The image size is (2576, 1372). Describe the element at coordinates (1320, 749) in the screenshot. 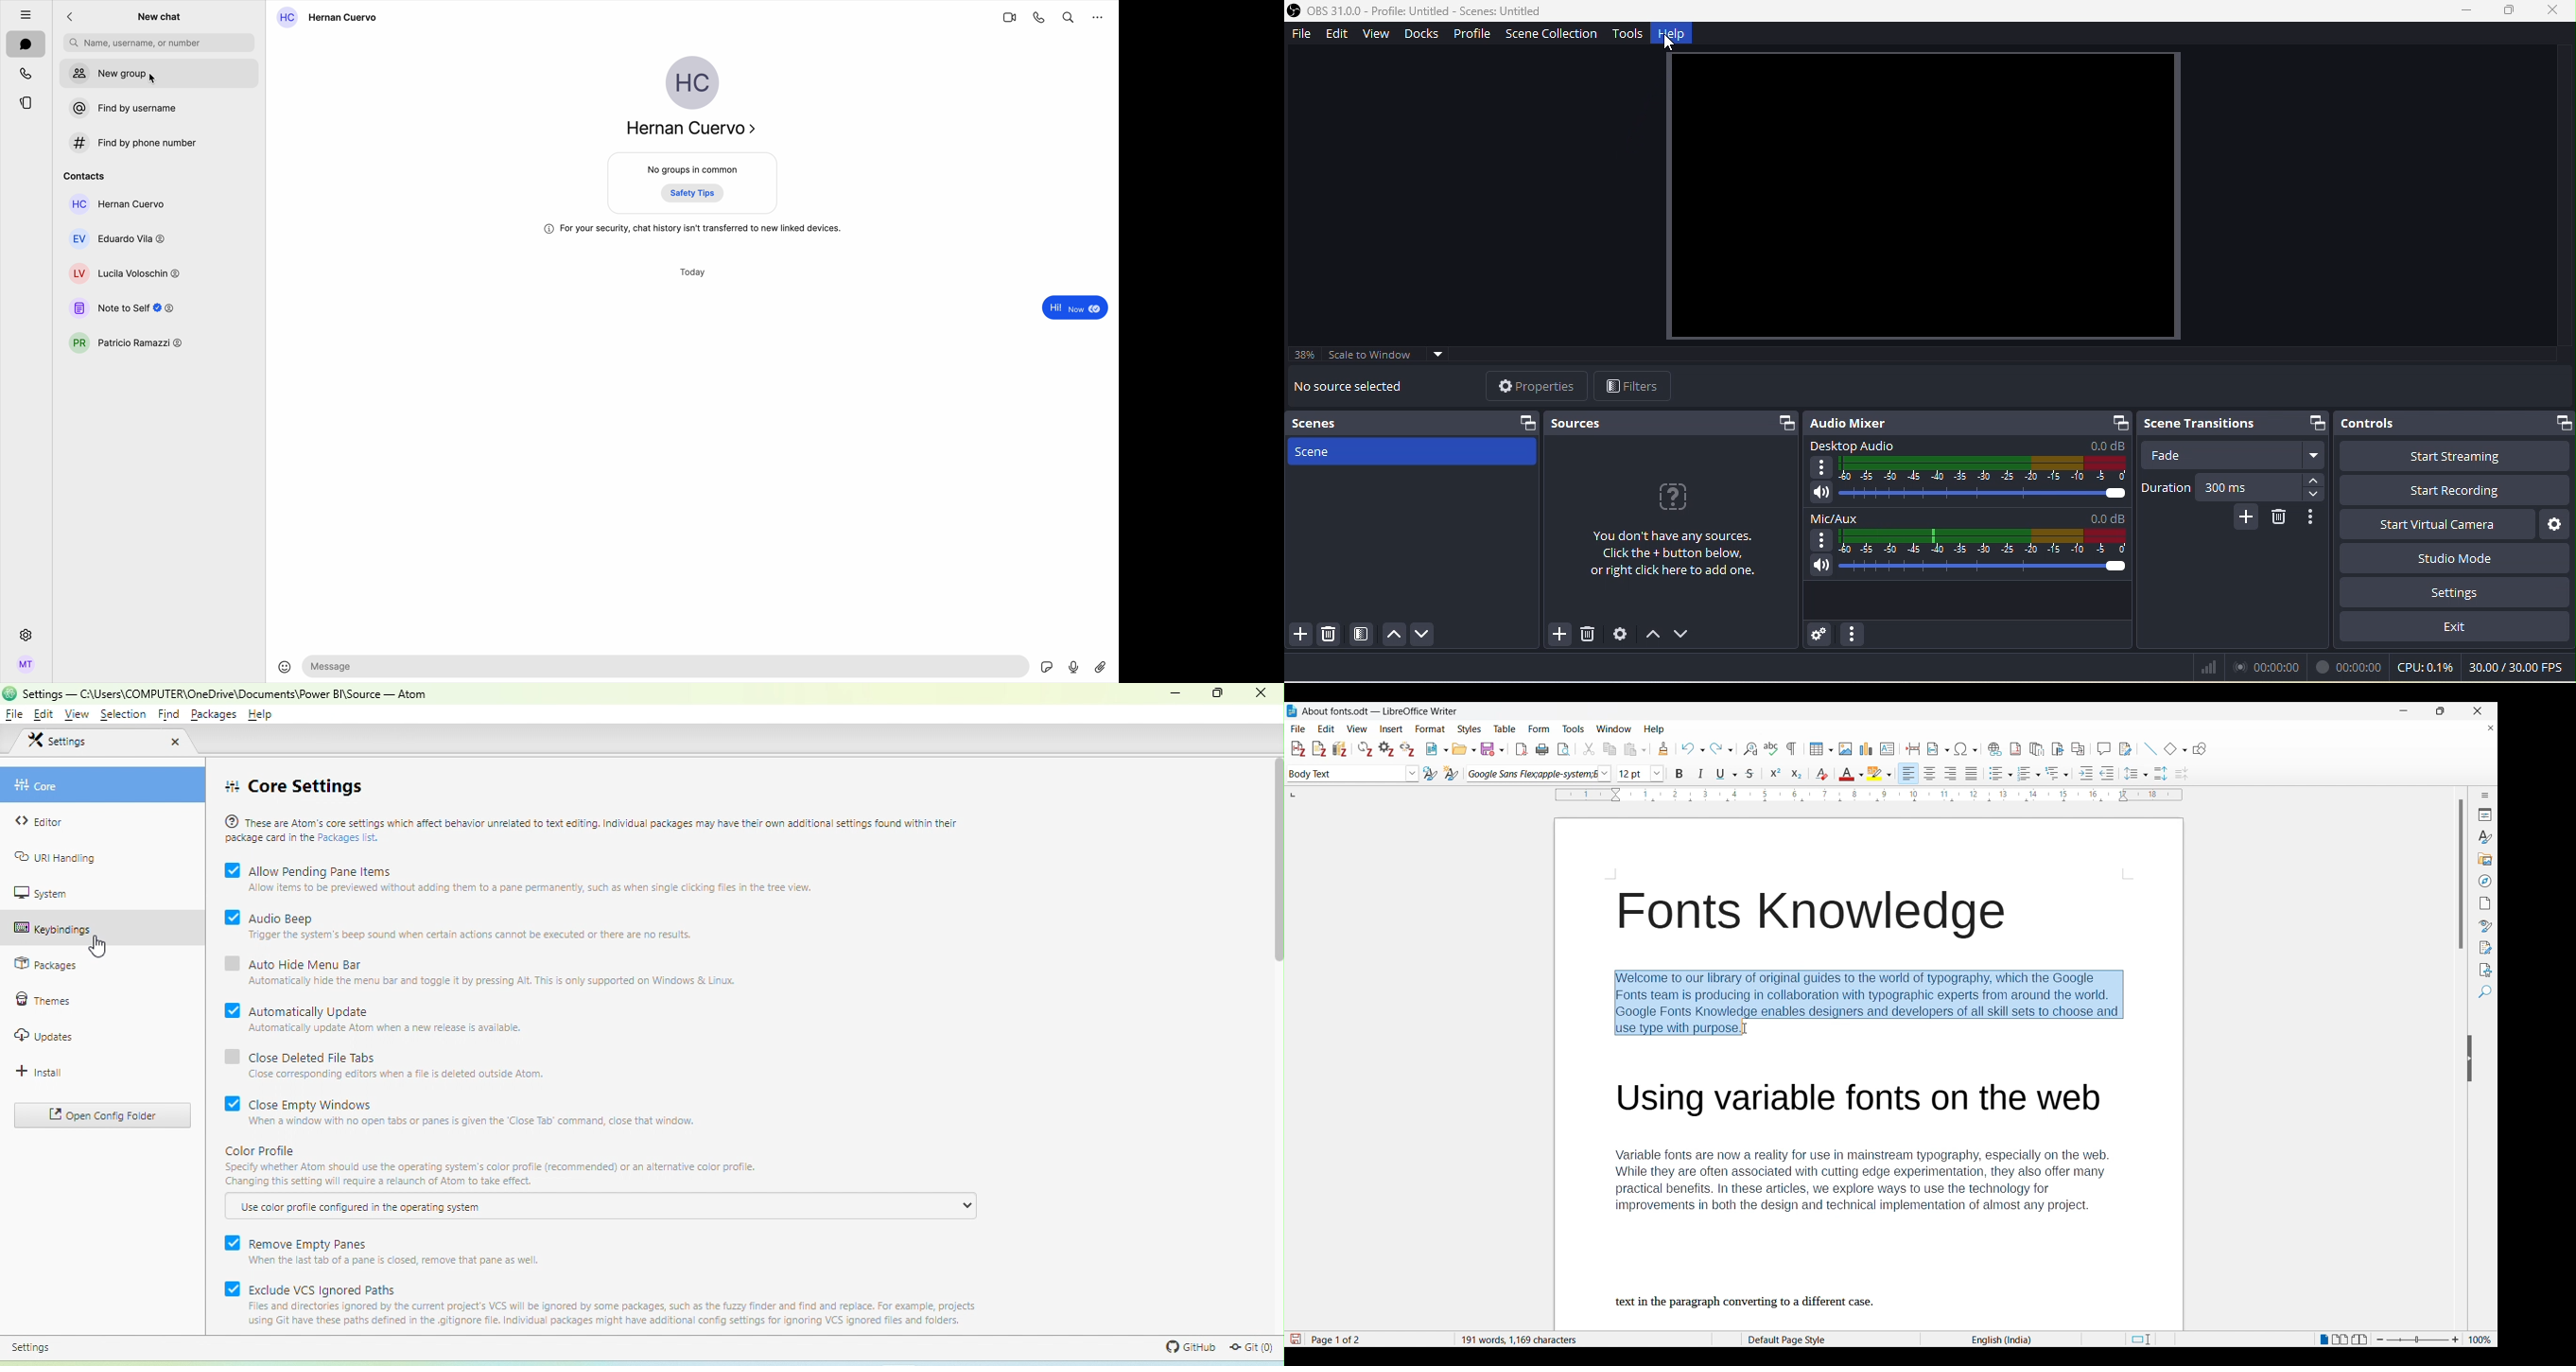

I see `Add note` at that location.